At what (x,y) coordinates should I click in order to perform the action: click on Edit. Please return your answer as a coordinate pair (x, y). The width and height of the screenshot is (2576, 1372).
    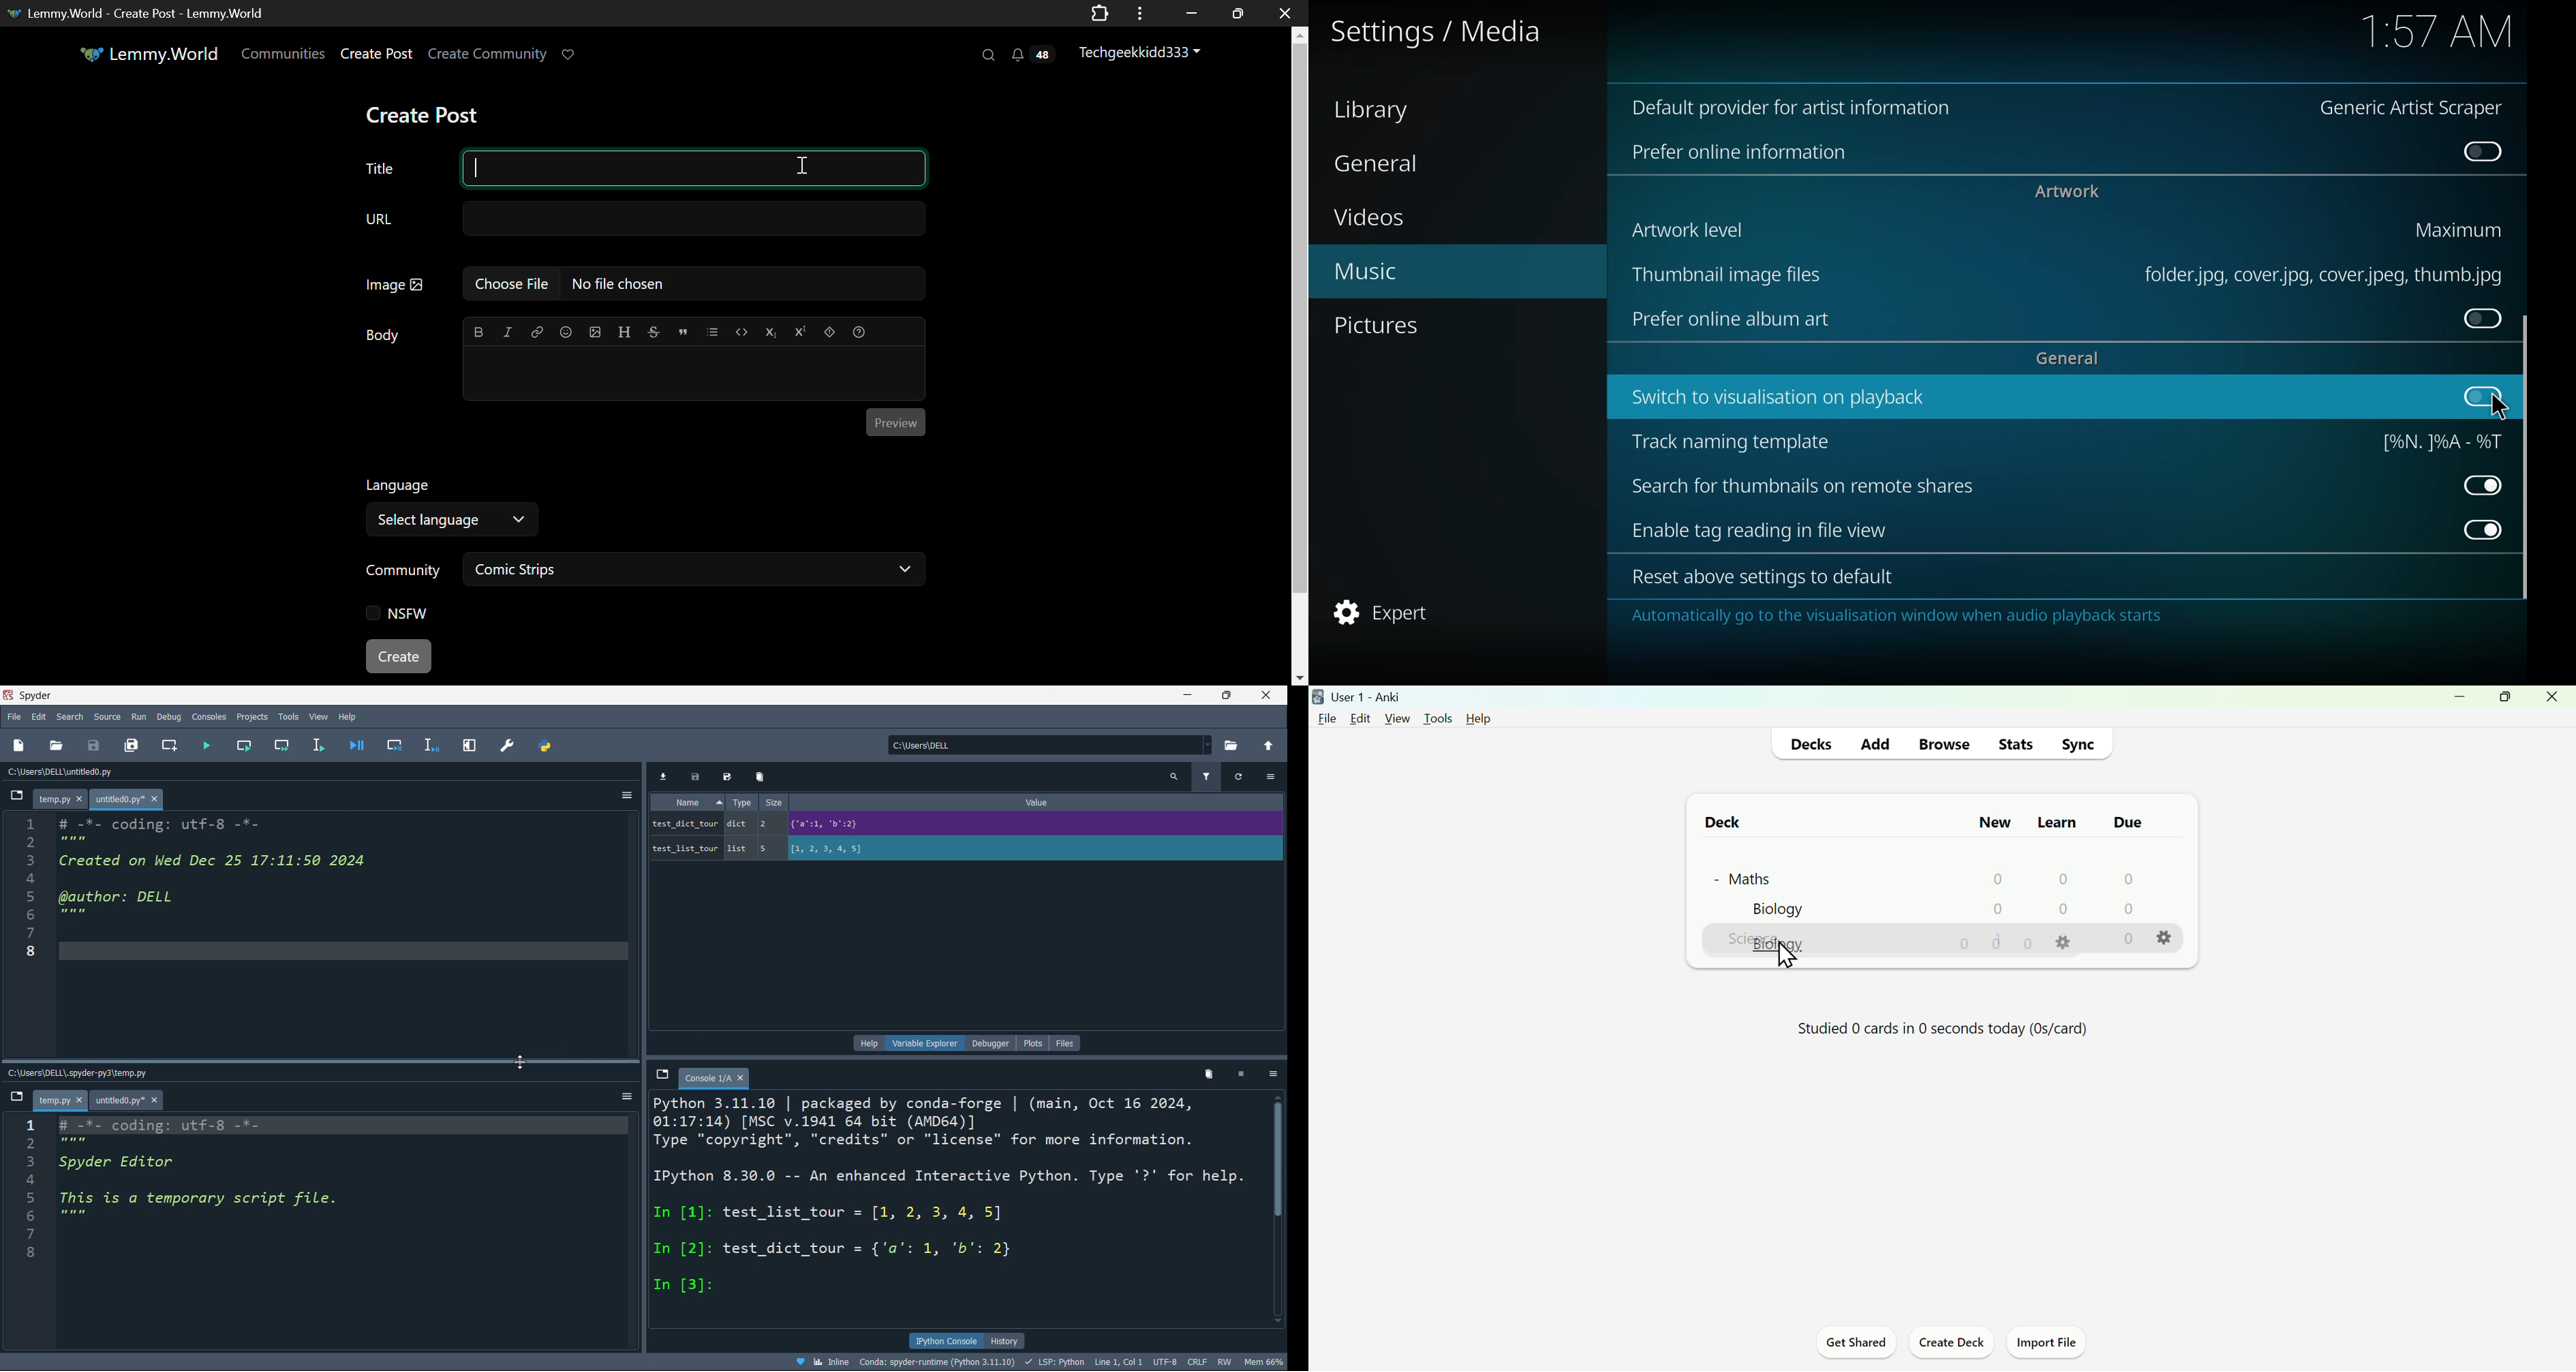
    Looking at the image, I should click on (1364, 717).